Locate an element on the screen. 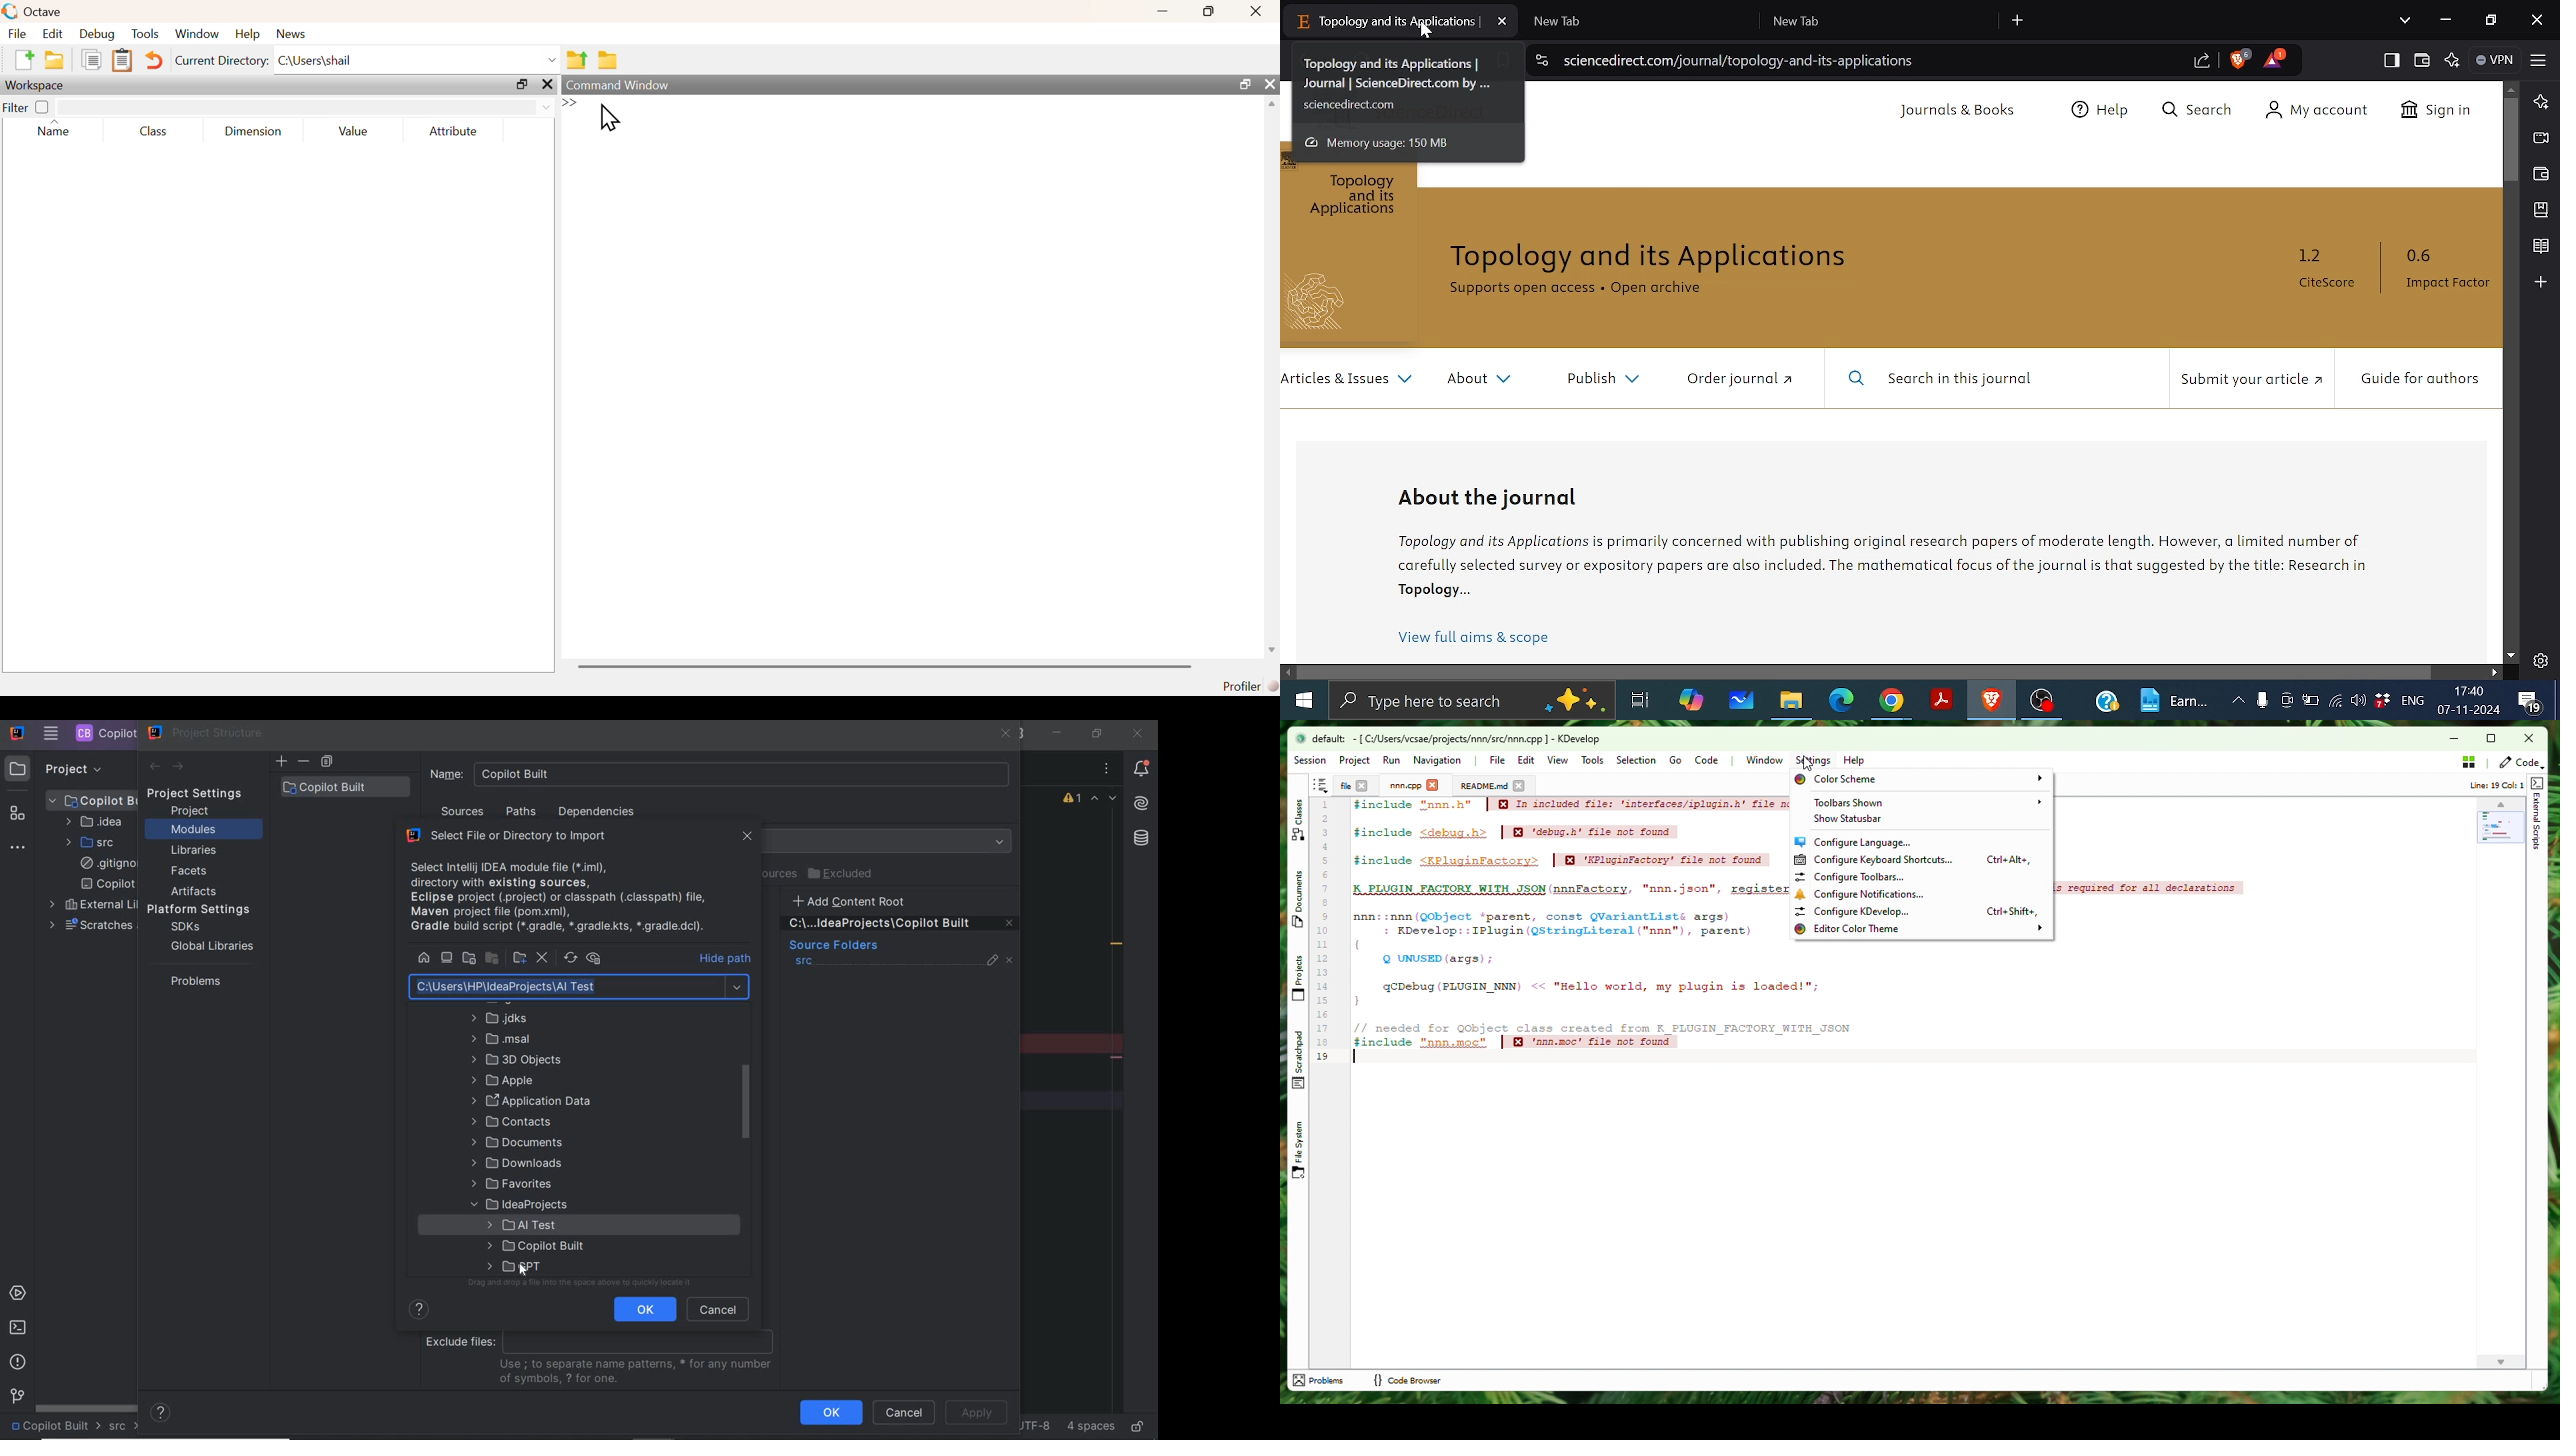 The image size is (2576, 1456). problems is located at coordinates (1324, 1380).